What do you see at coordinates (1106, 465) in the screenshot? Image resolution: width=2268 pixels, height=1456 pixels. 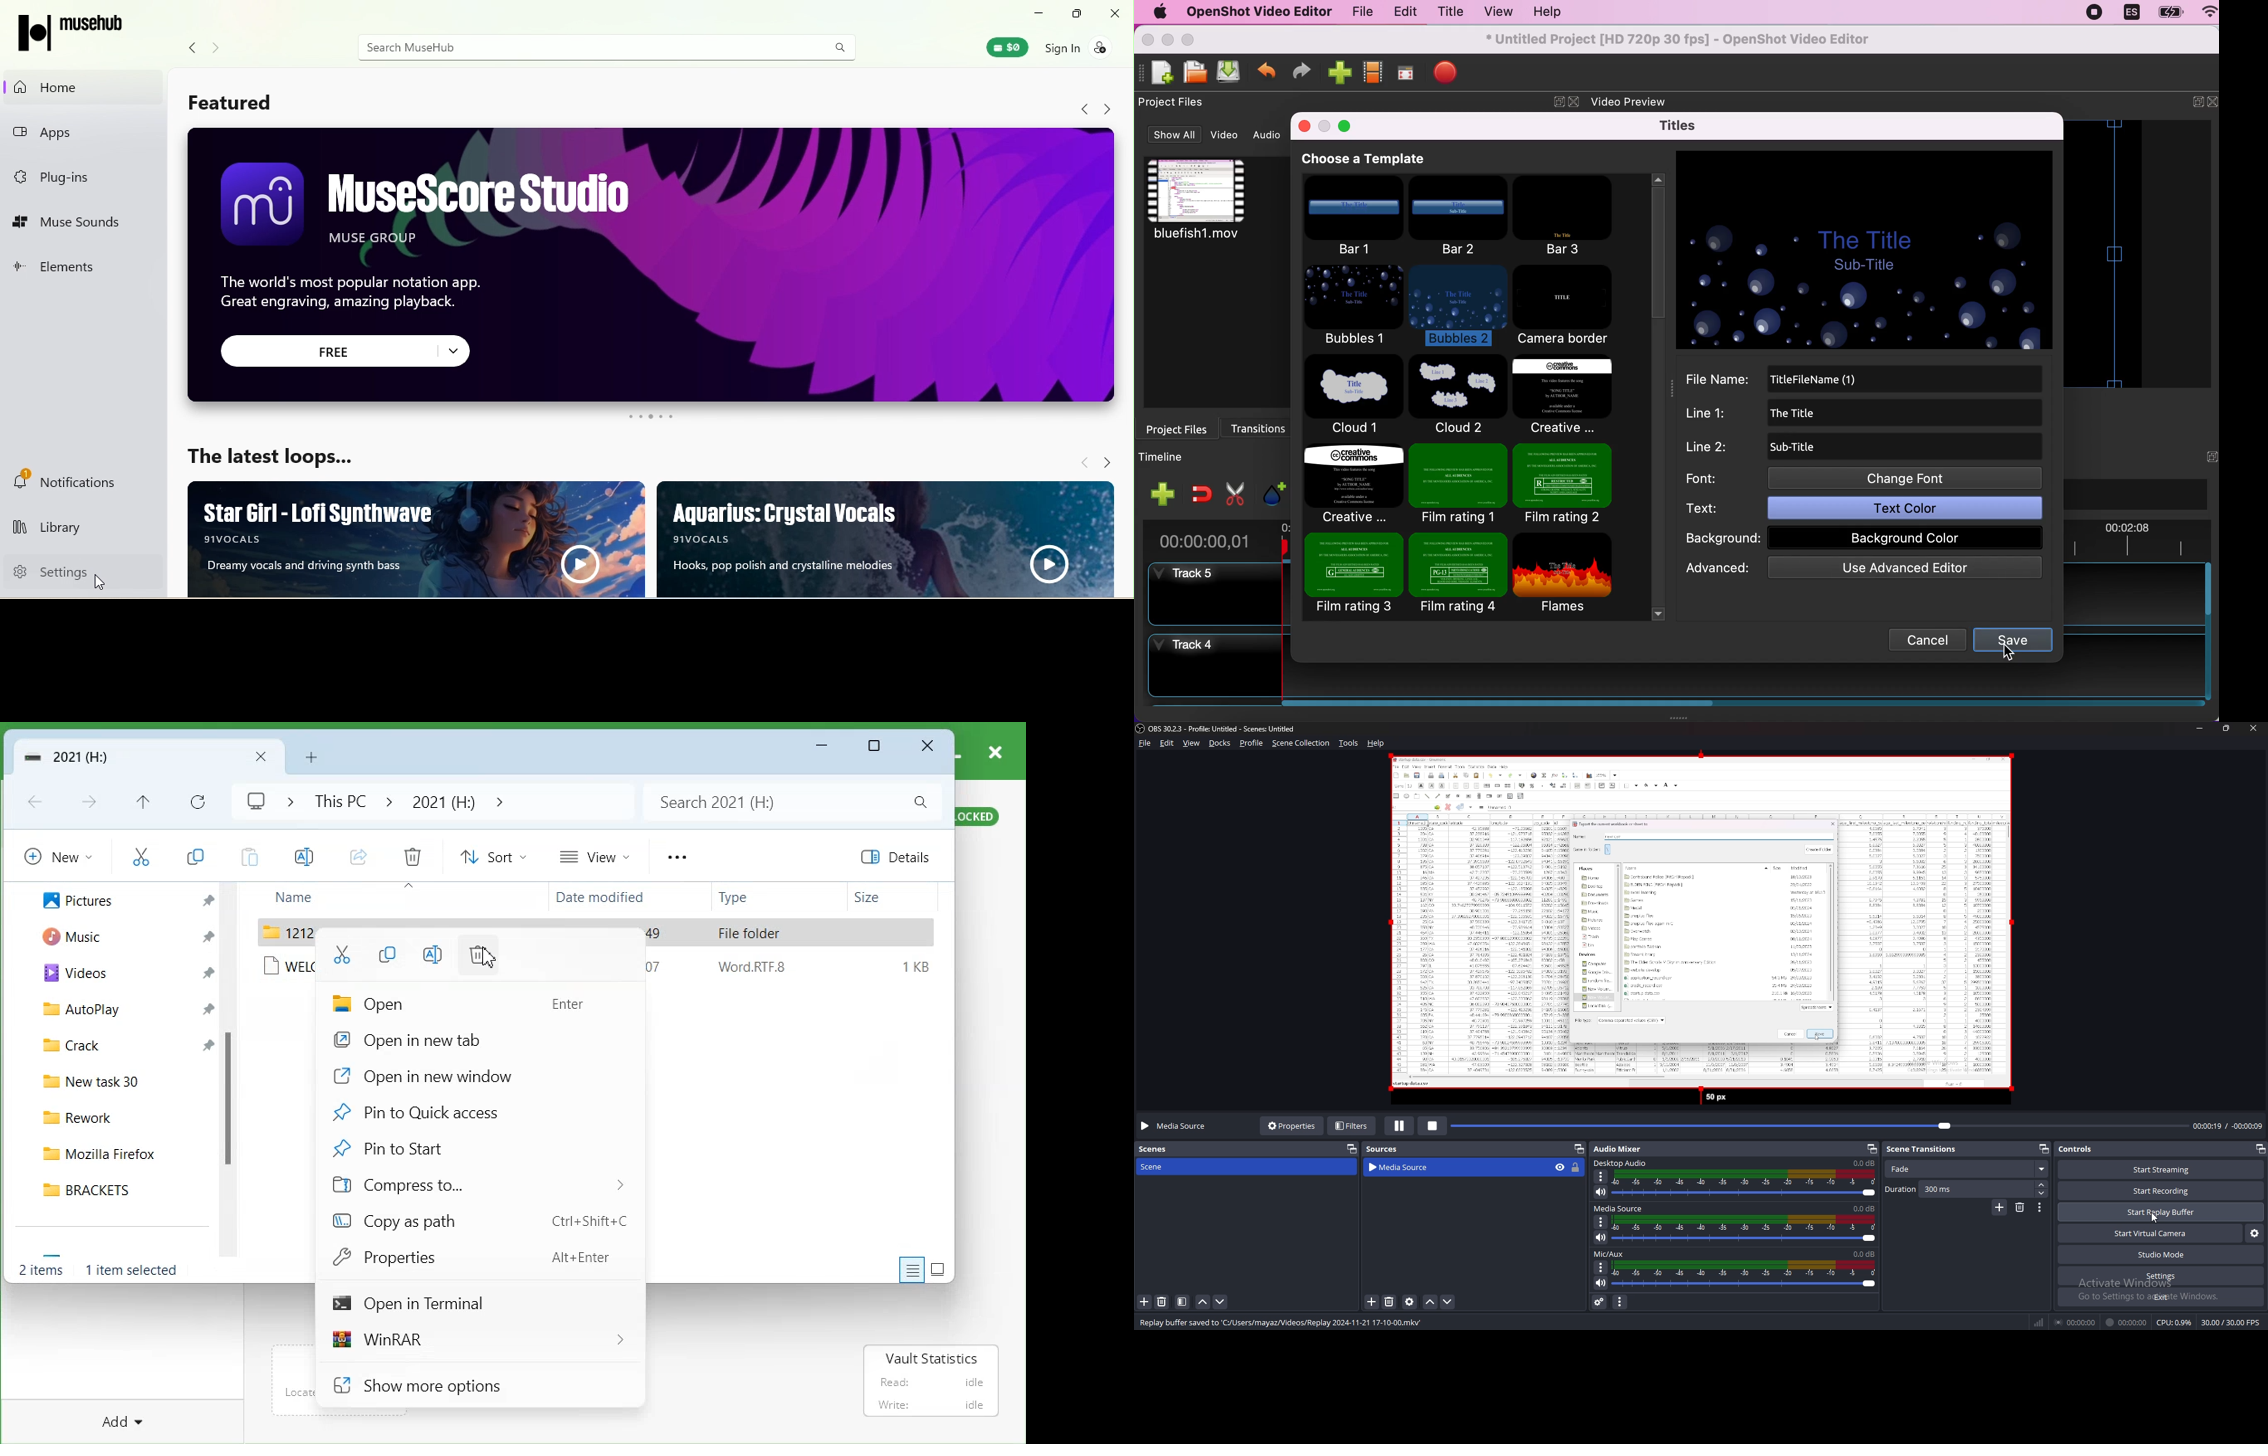 I see `Navigate forward` at bounding box center [1106, 465].